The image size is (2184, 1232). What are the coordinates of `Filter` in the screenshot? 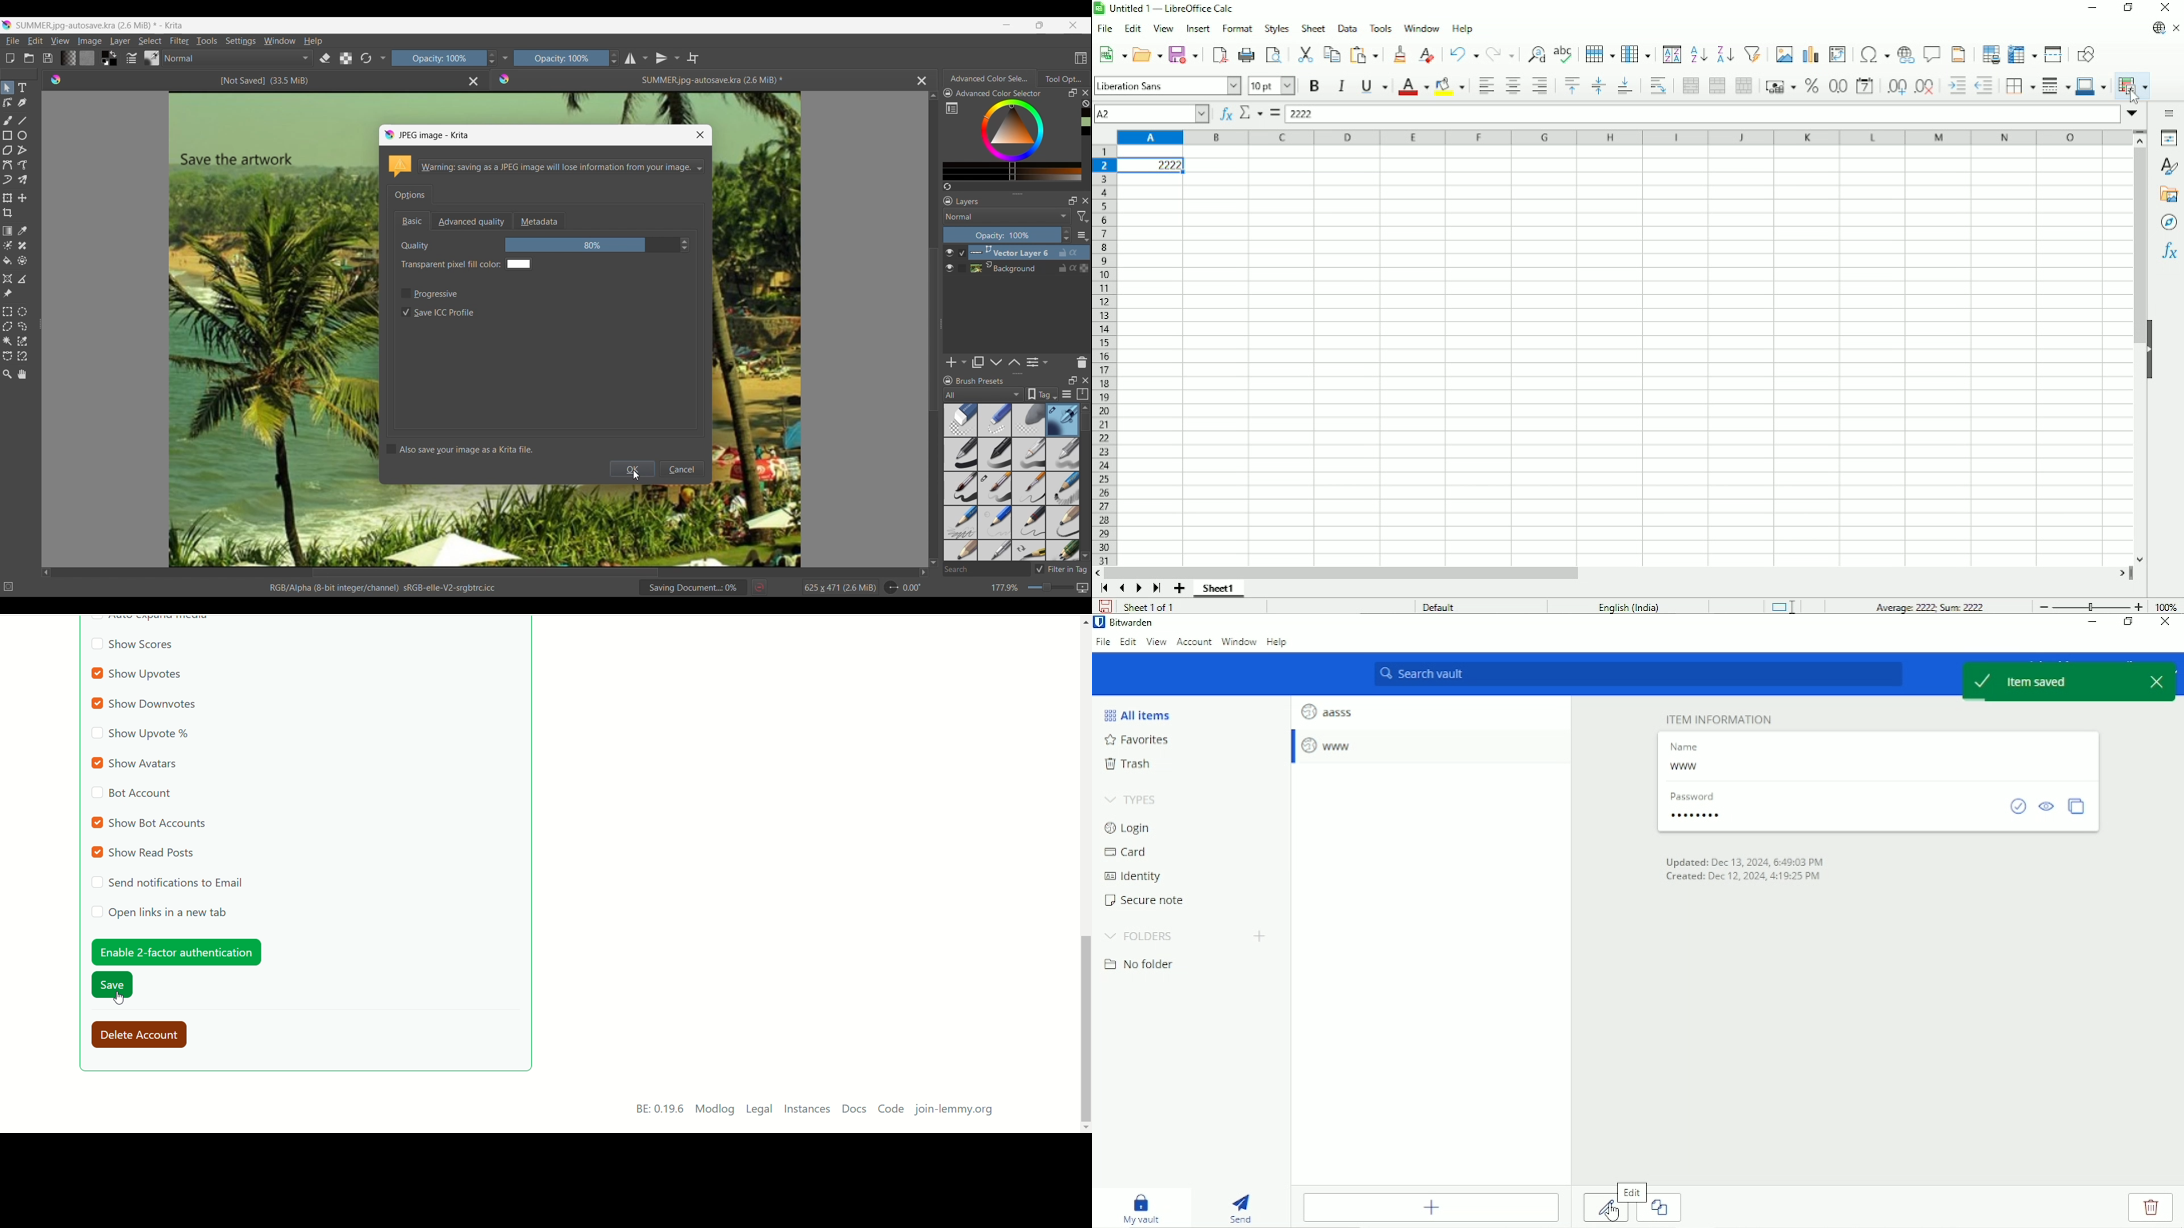 It's located at (180, 40).